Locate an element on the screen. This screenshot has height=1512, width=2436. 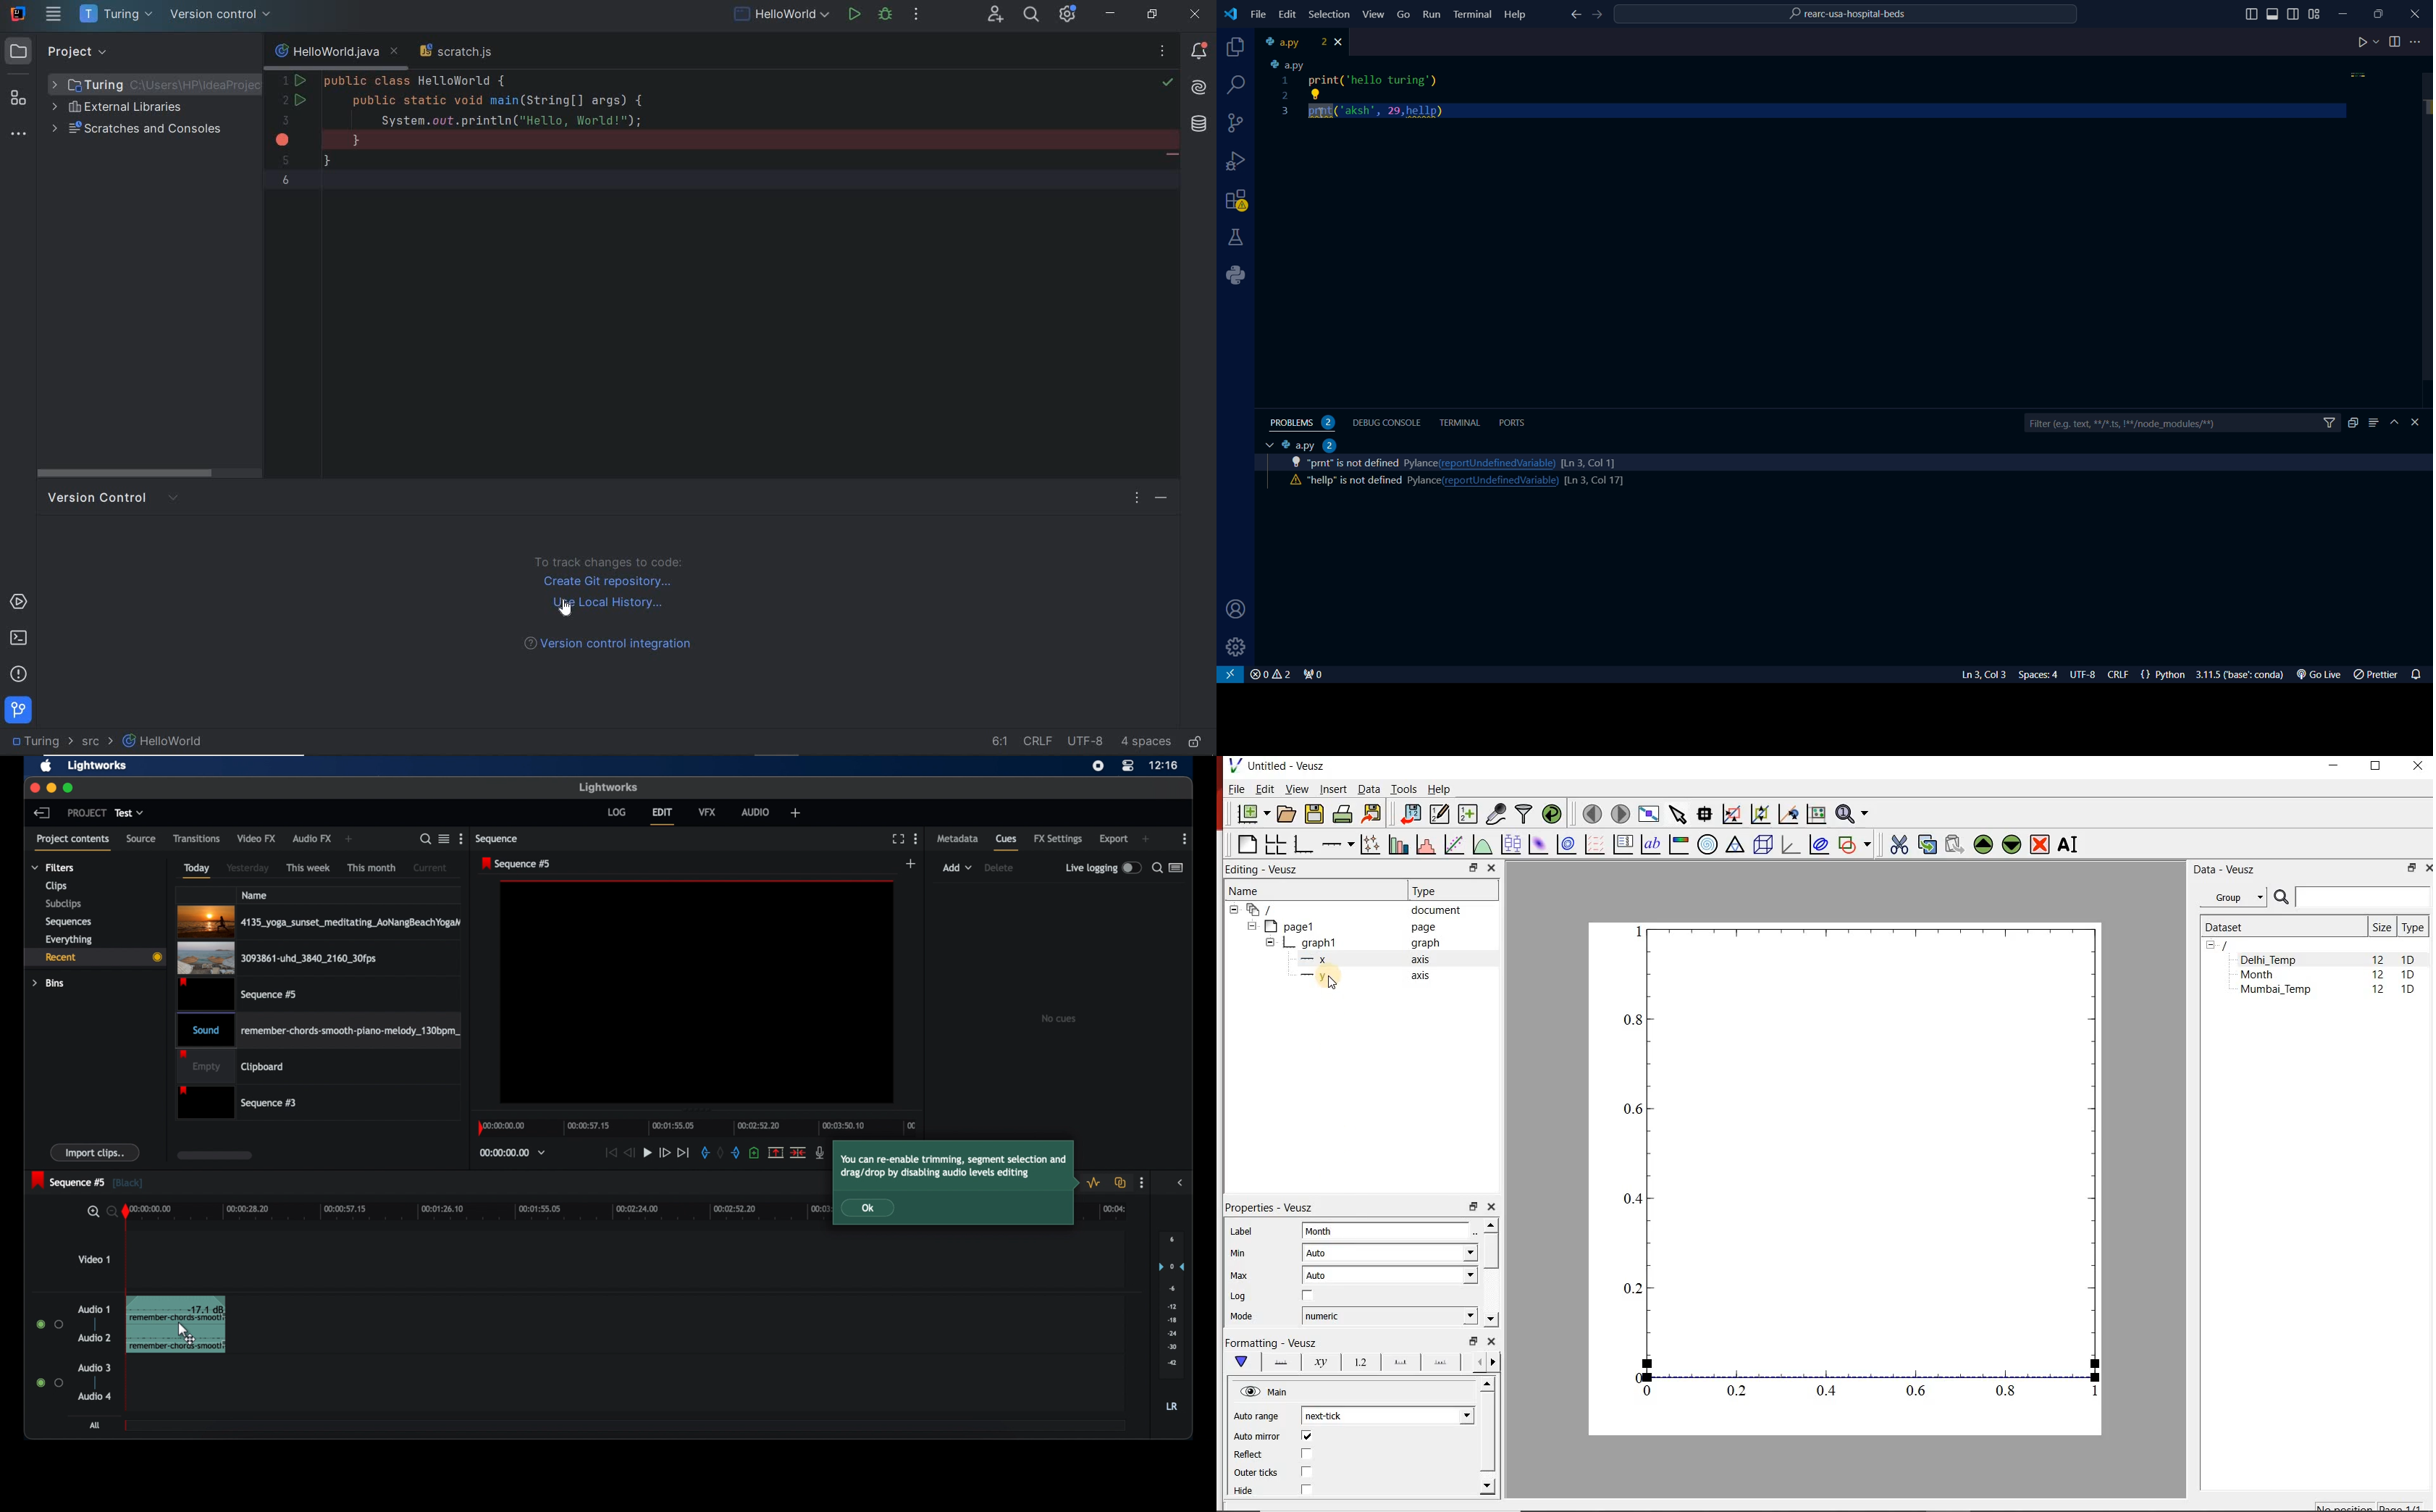
sequencies is located at coordinates (68, 922).